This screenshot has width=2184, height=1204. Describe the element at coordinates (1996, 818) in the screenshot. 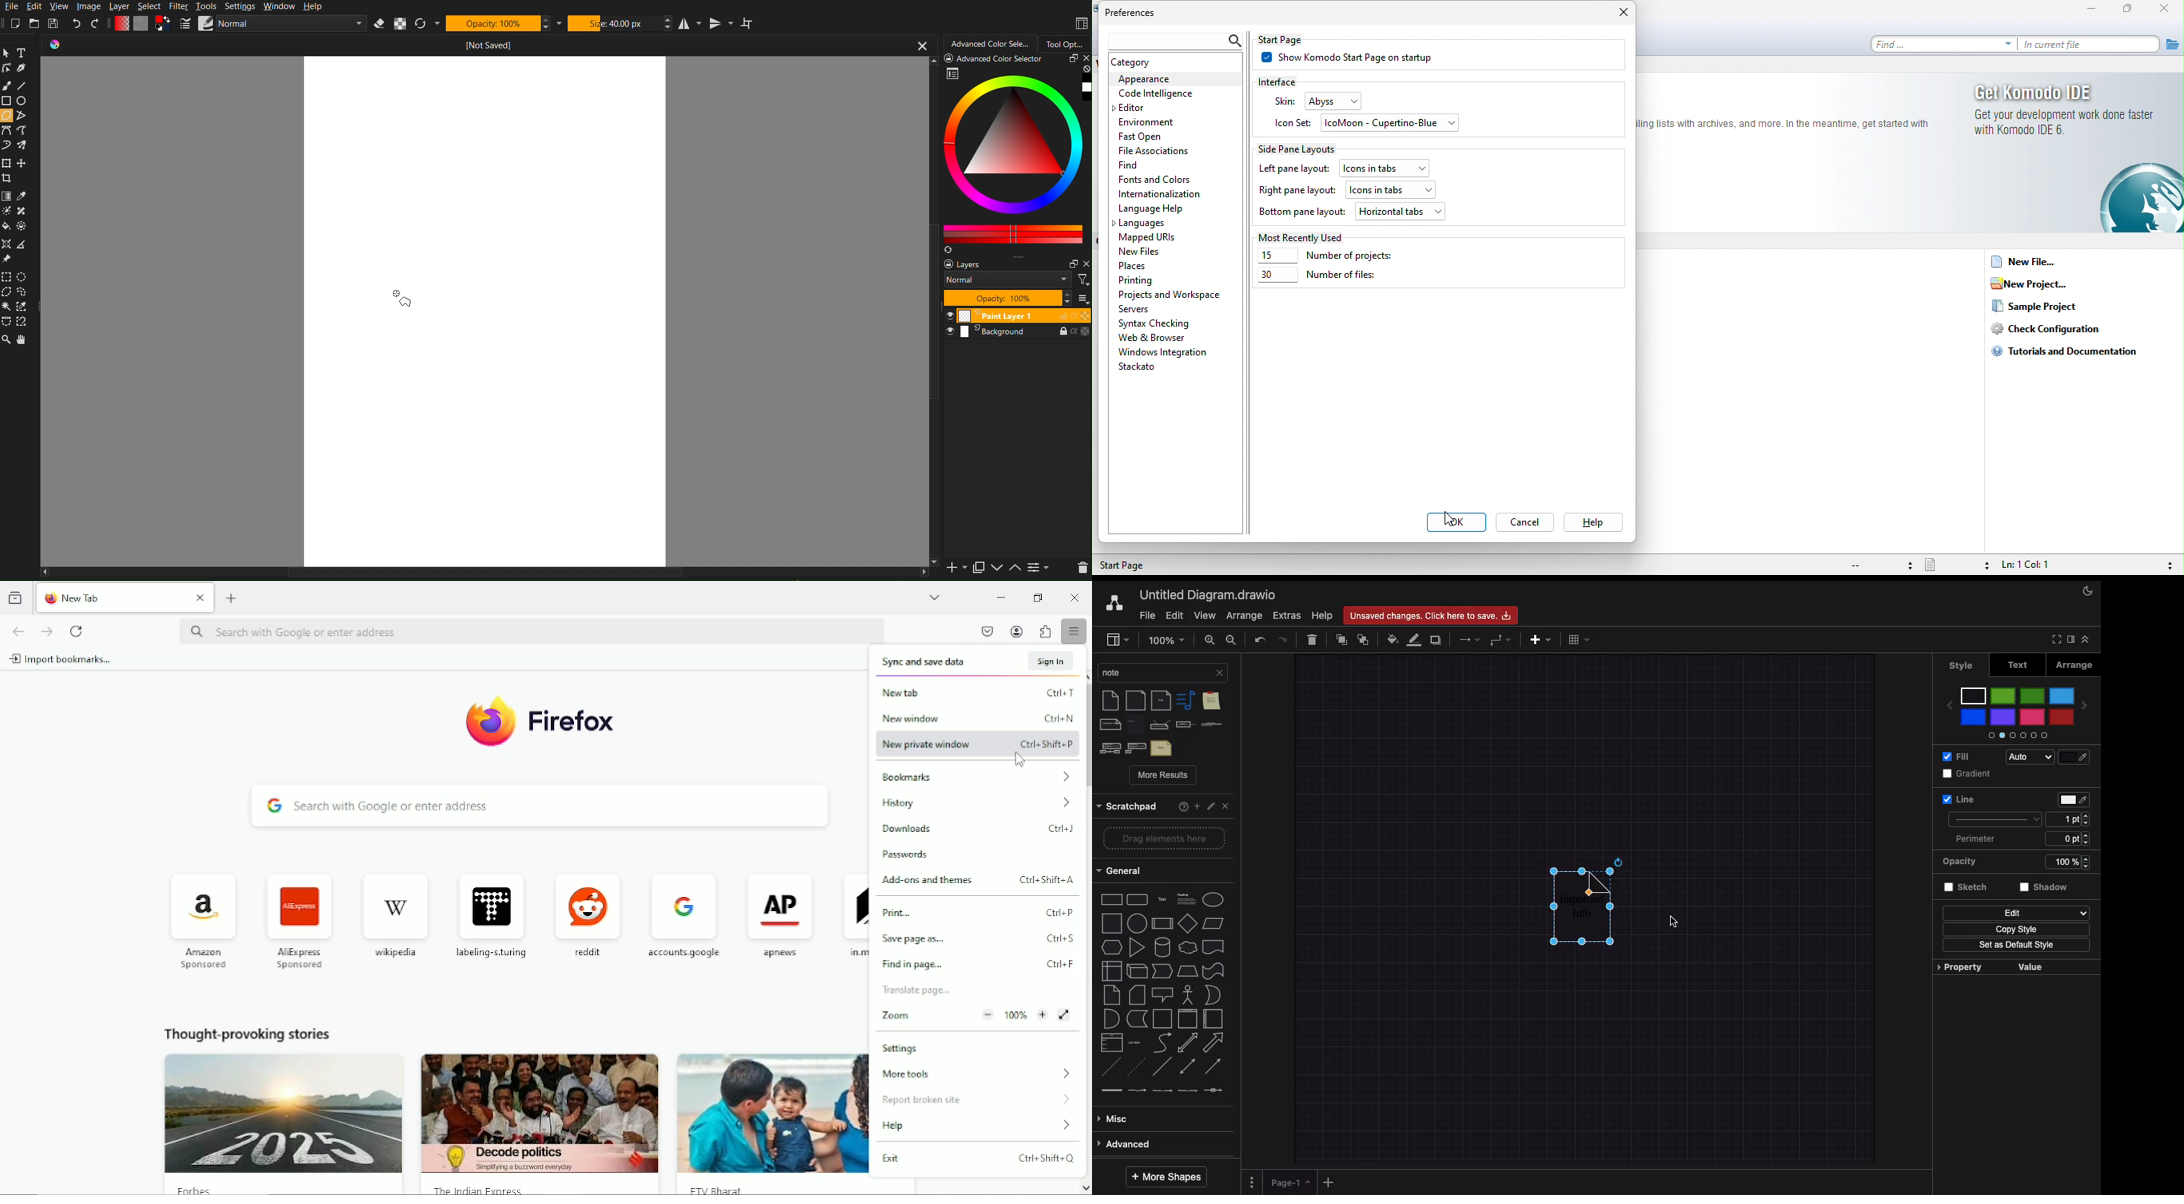

I see `Style` at that location.